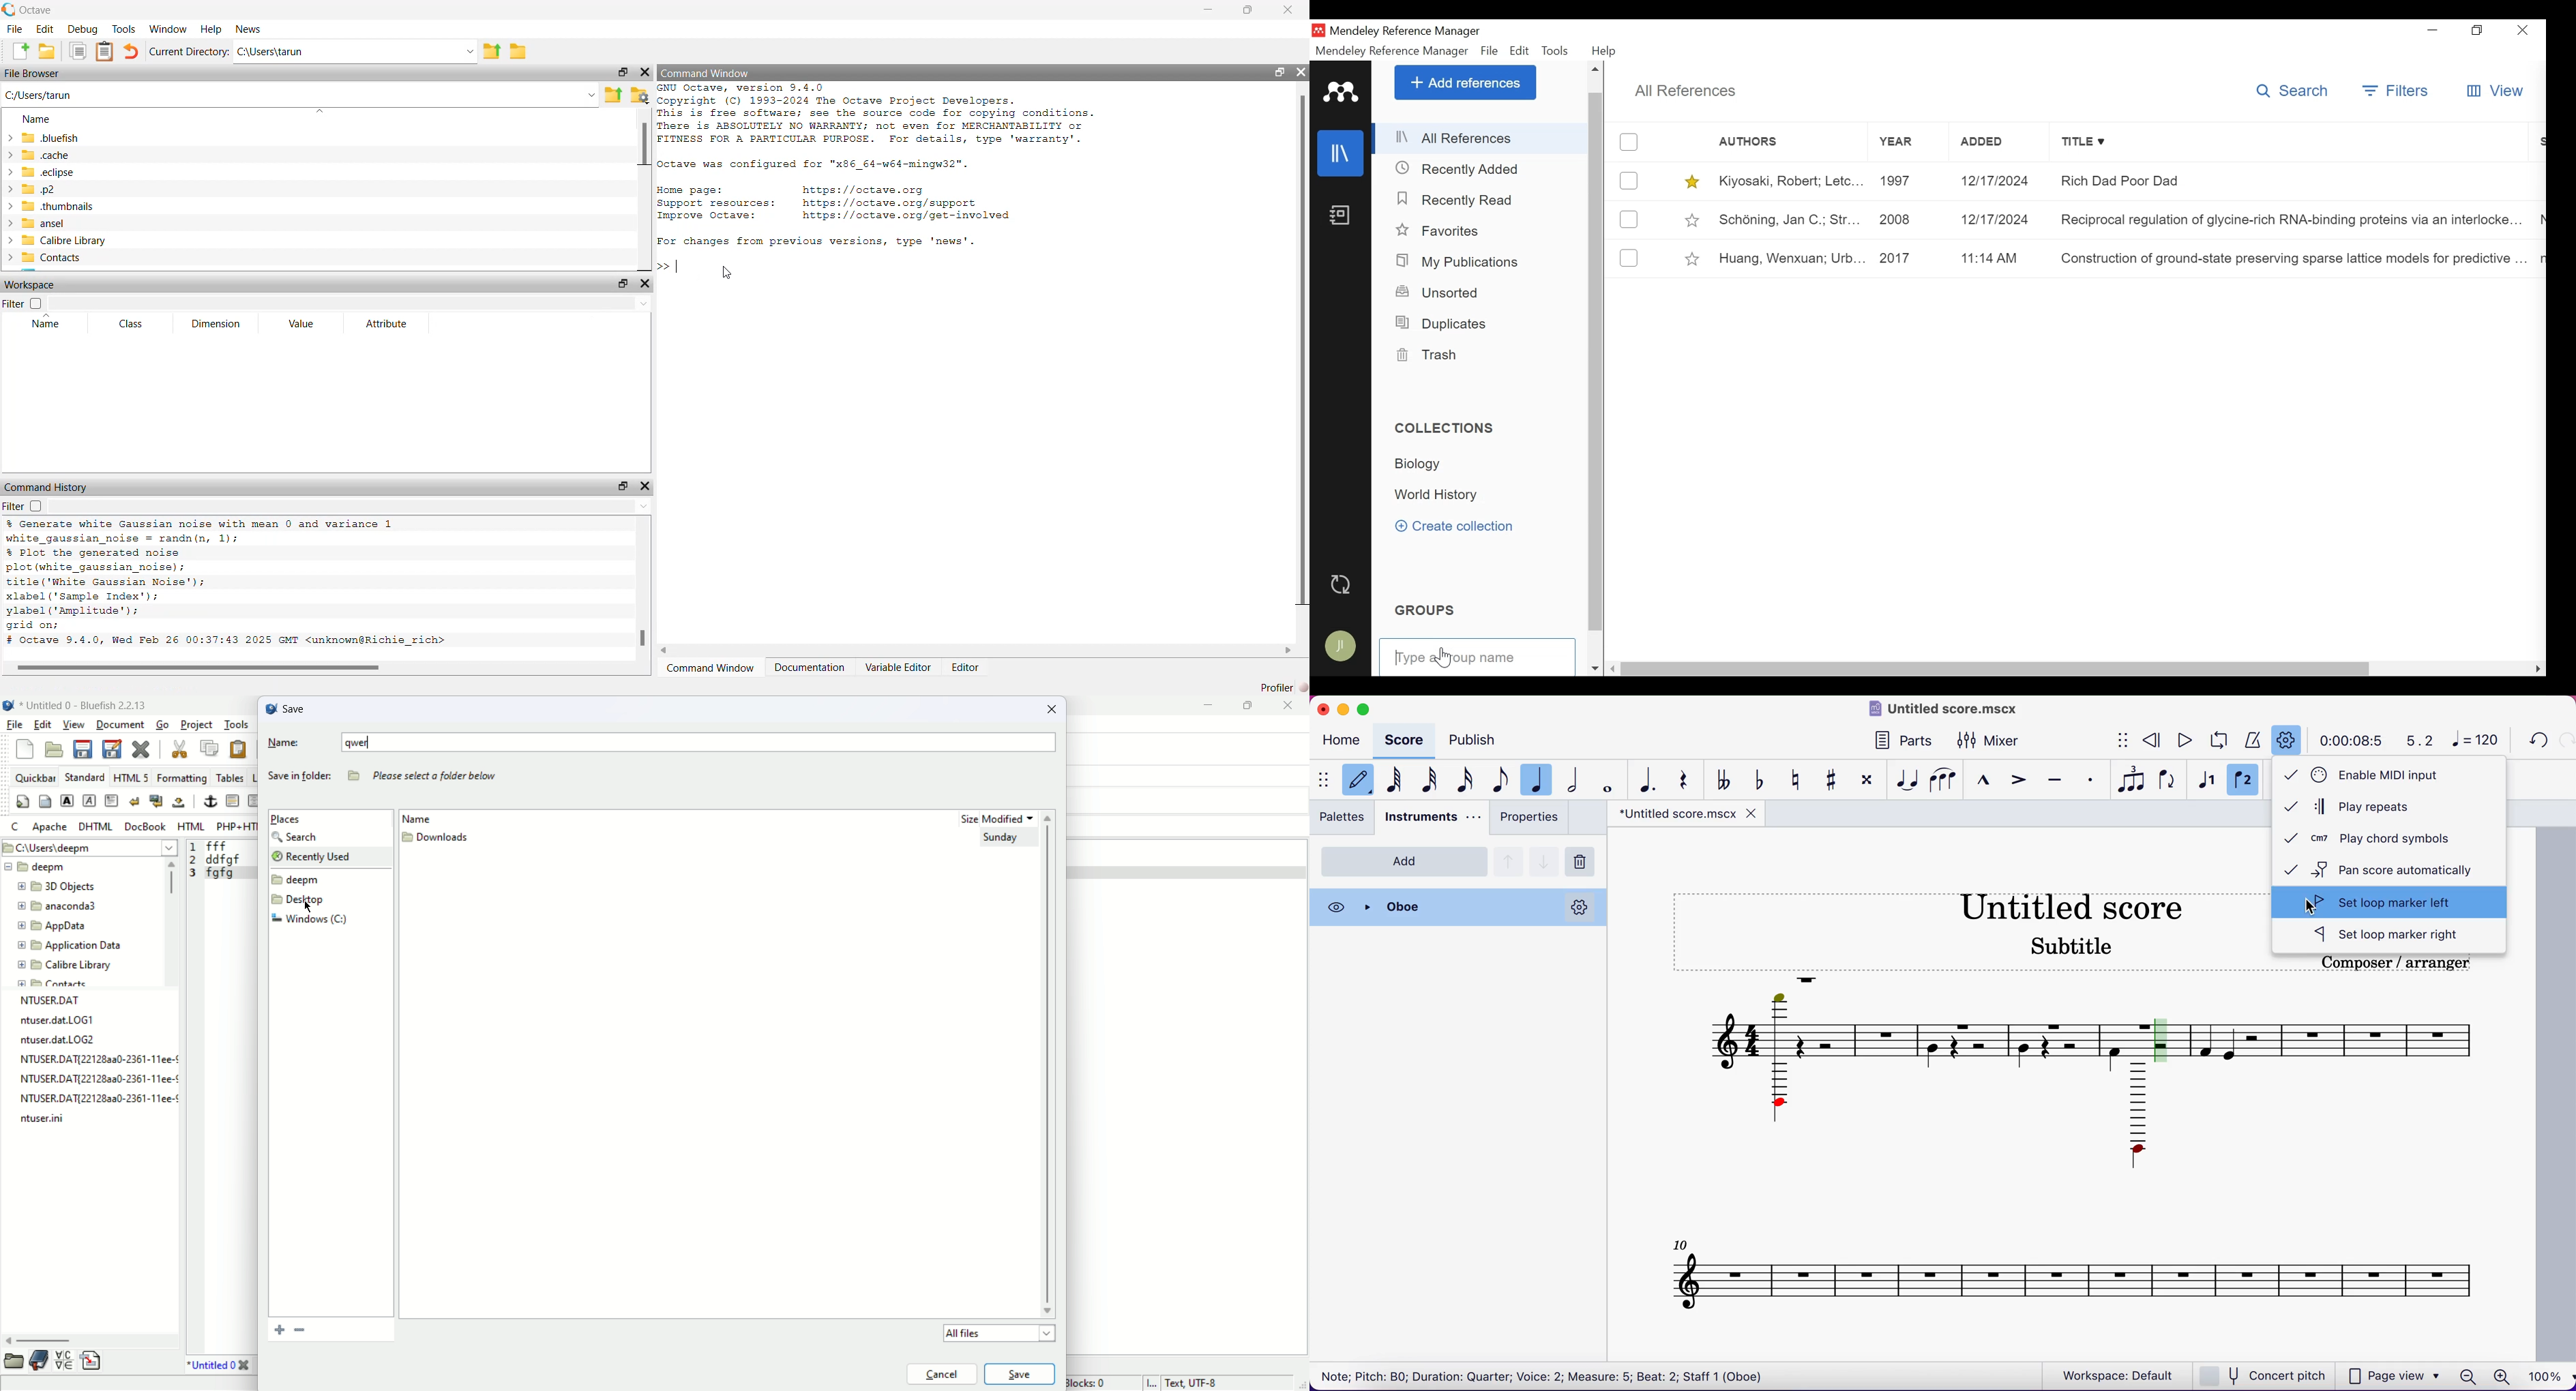 This screenshot has width=2576, height=1400. What do you see at coordinates (1905, 144) in the screenshot?
I see `Year` at bounding box center [1905, 144].